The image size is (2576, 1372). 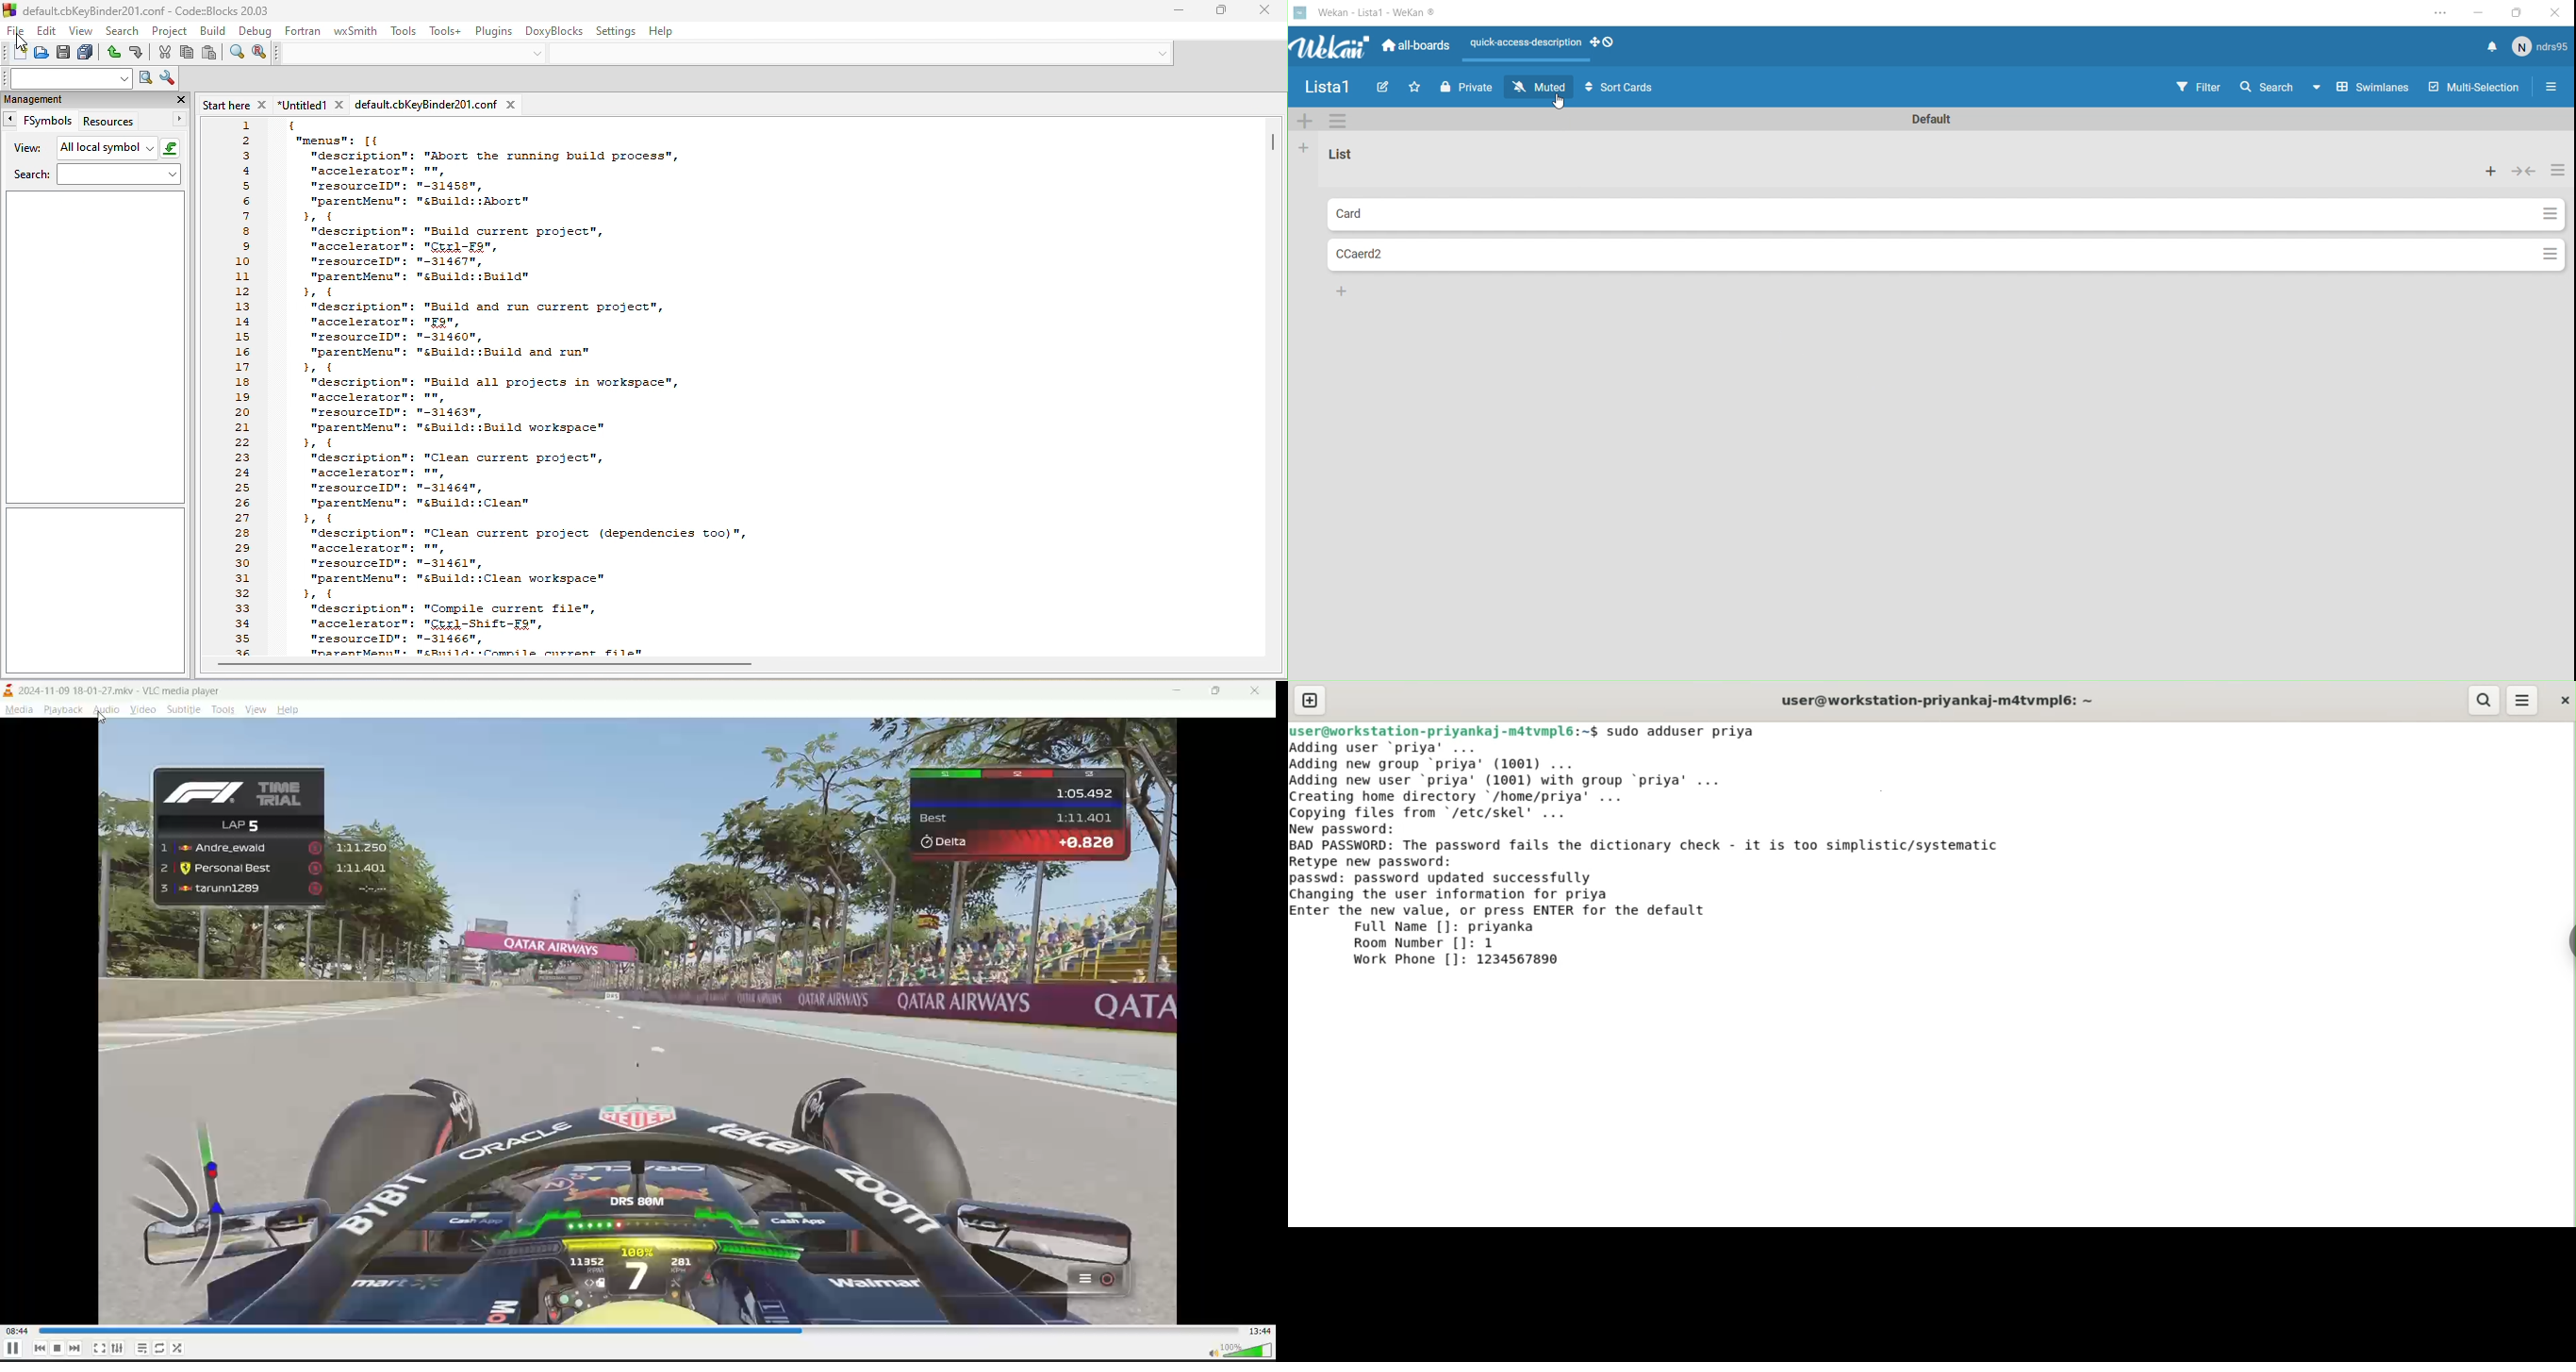 What do you see at coordinates (1365, 14) in the screenshot?
I see `Wekan` at bounding box center [1365, 14].